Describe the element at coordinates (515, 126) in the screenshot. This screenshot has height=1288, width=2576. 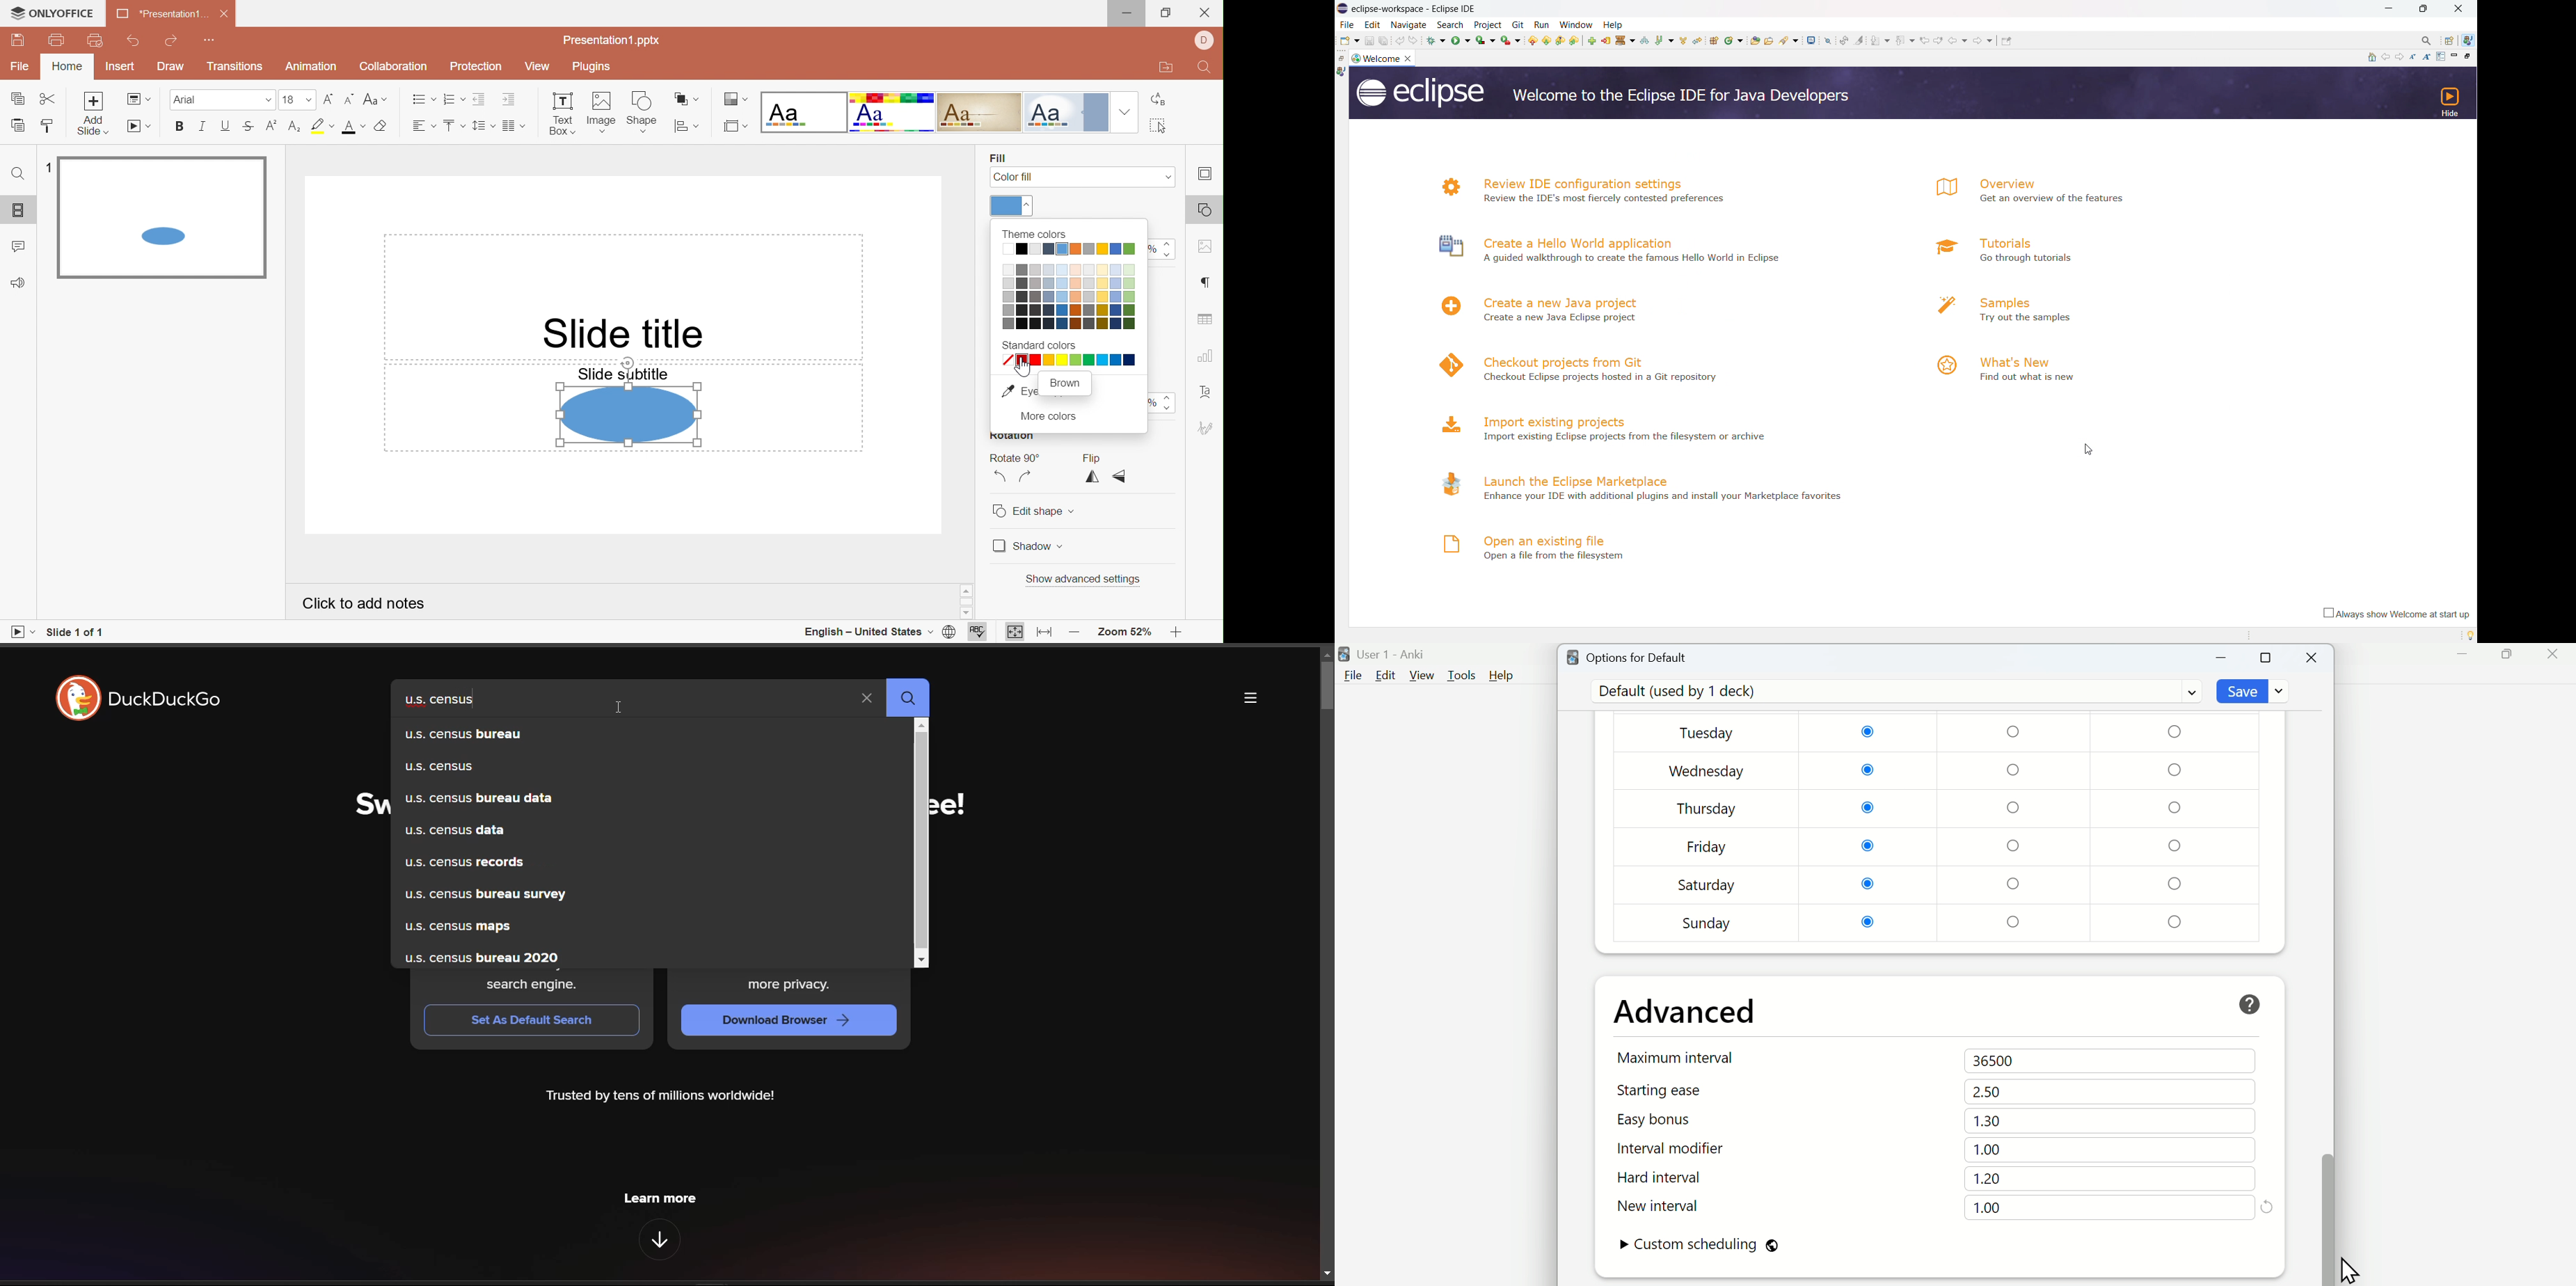
I see `Insert columns` at that location.